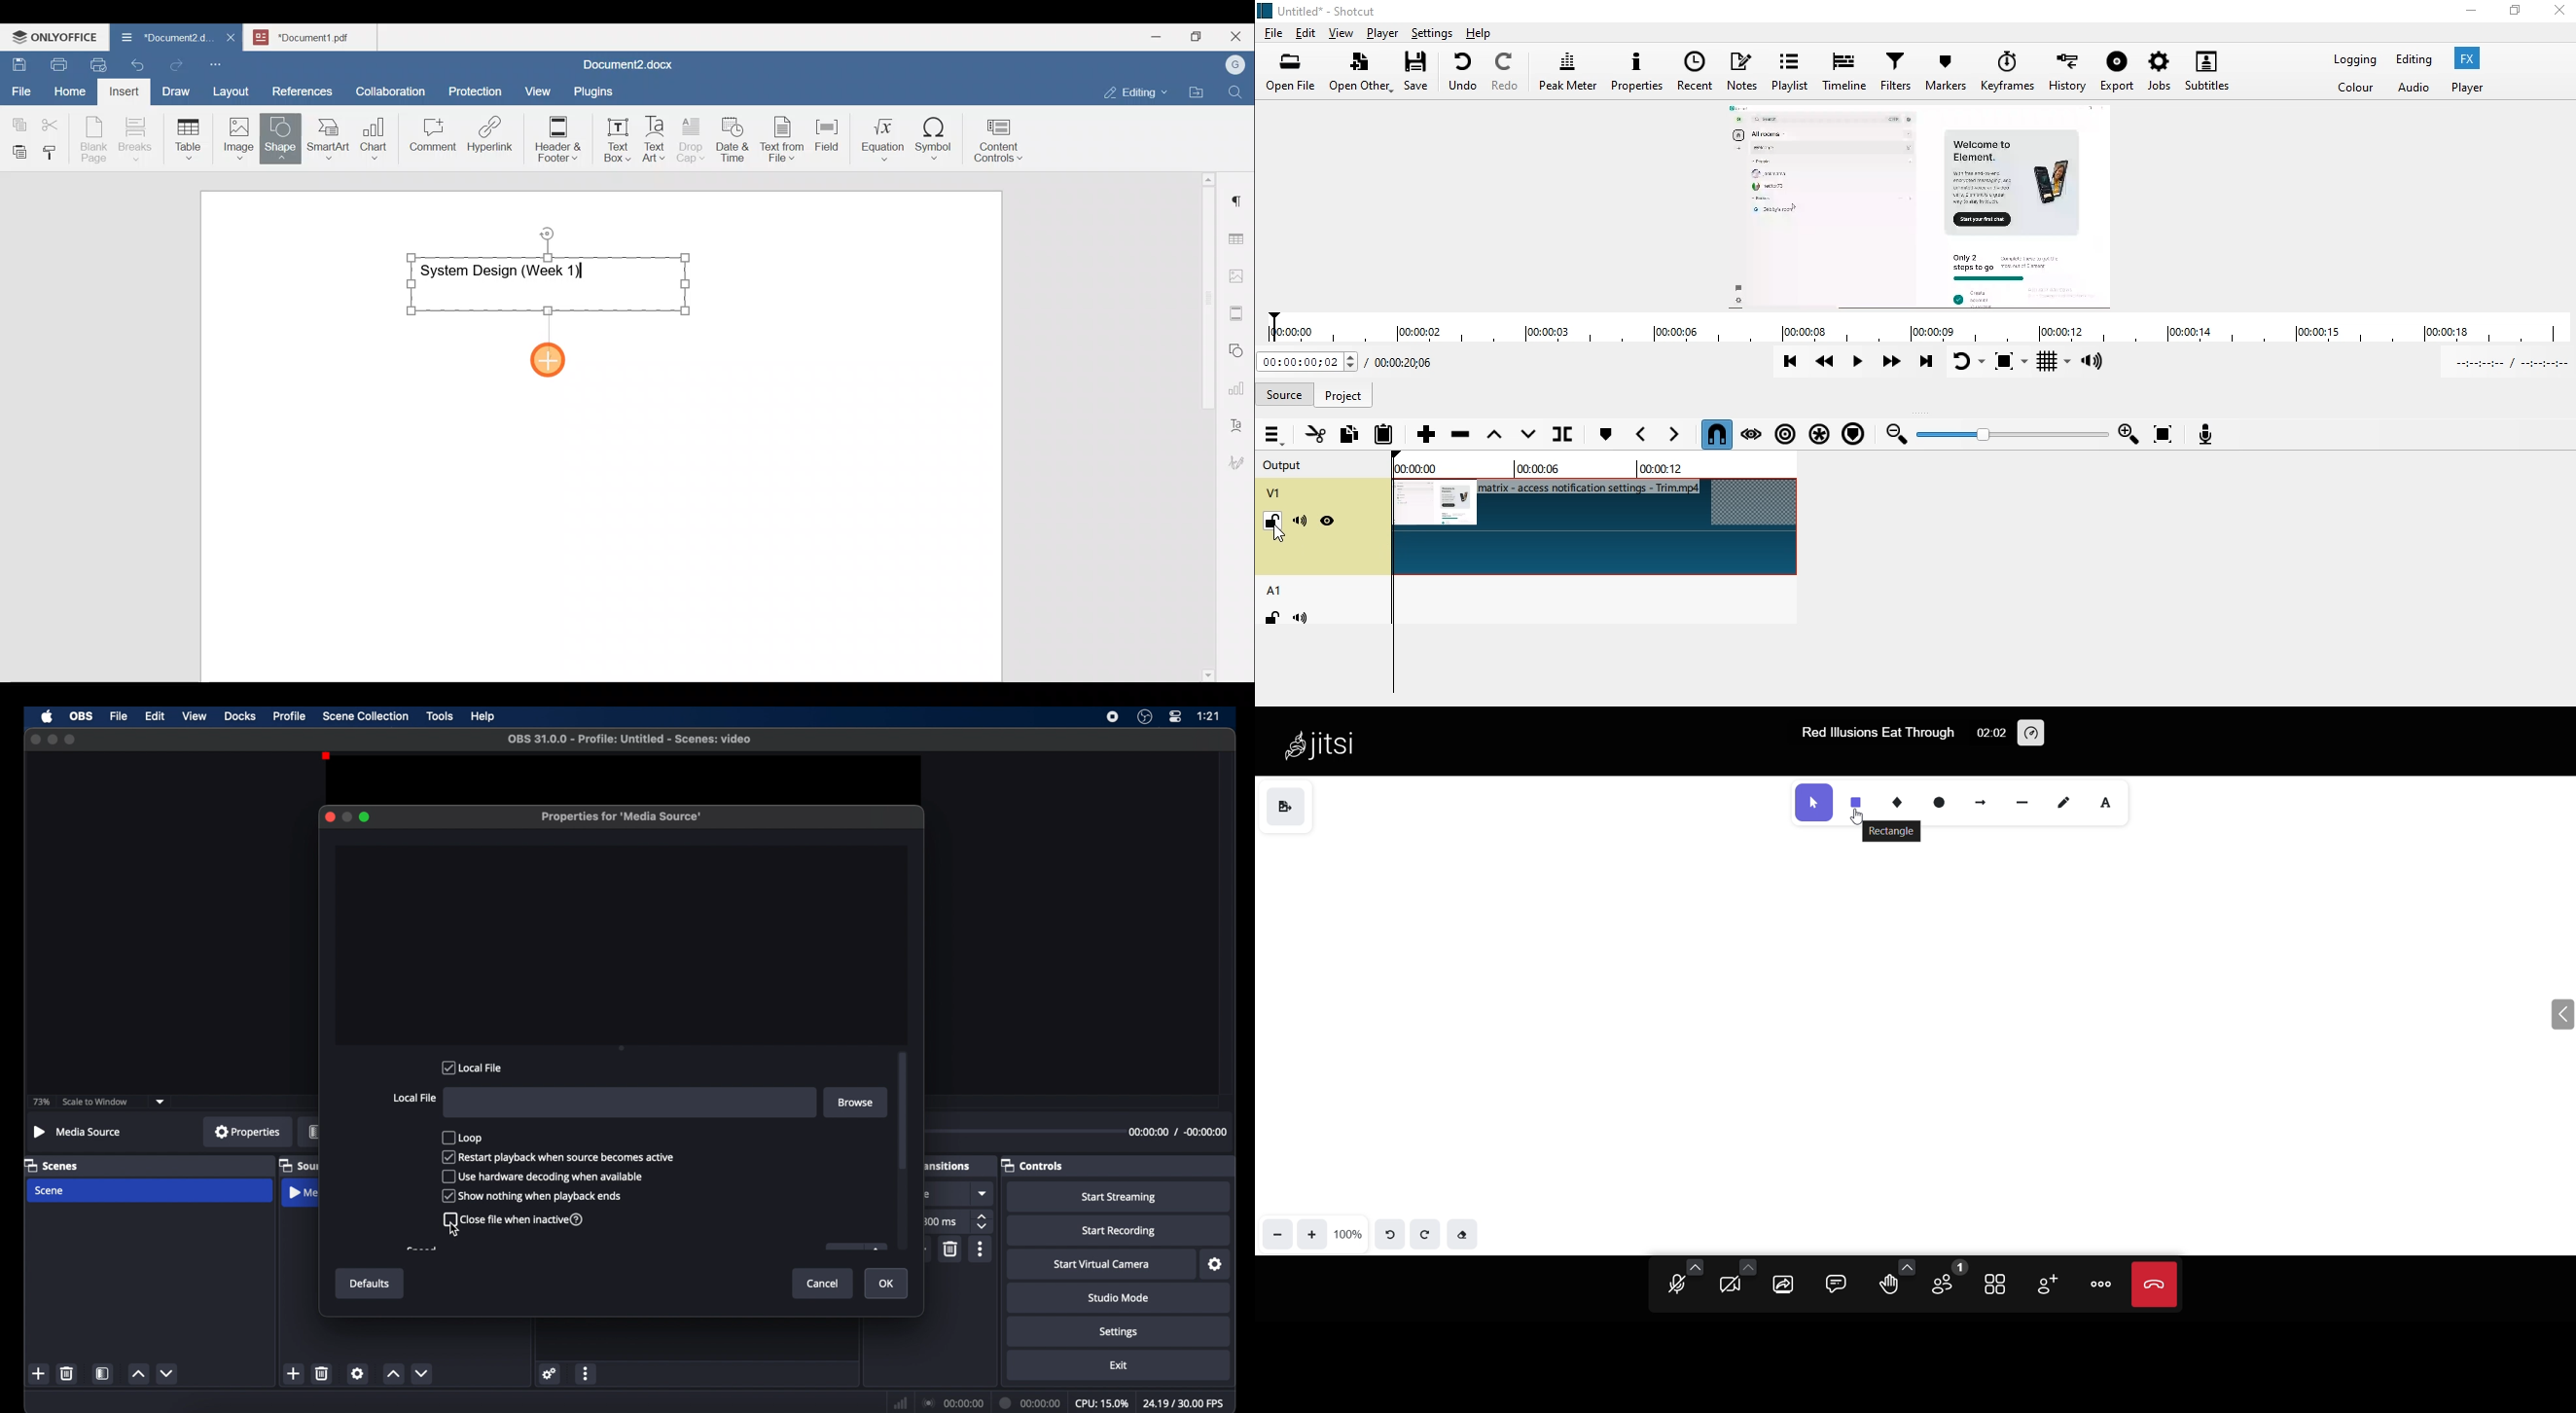  I want to click on redo, so click(1426, 1234).